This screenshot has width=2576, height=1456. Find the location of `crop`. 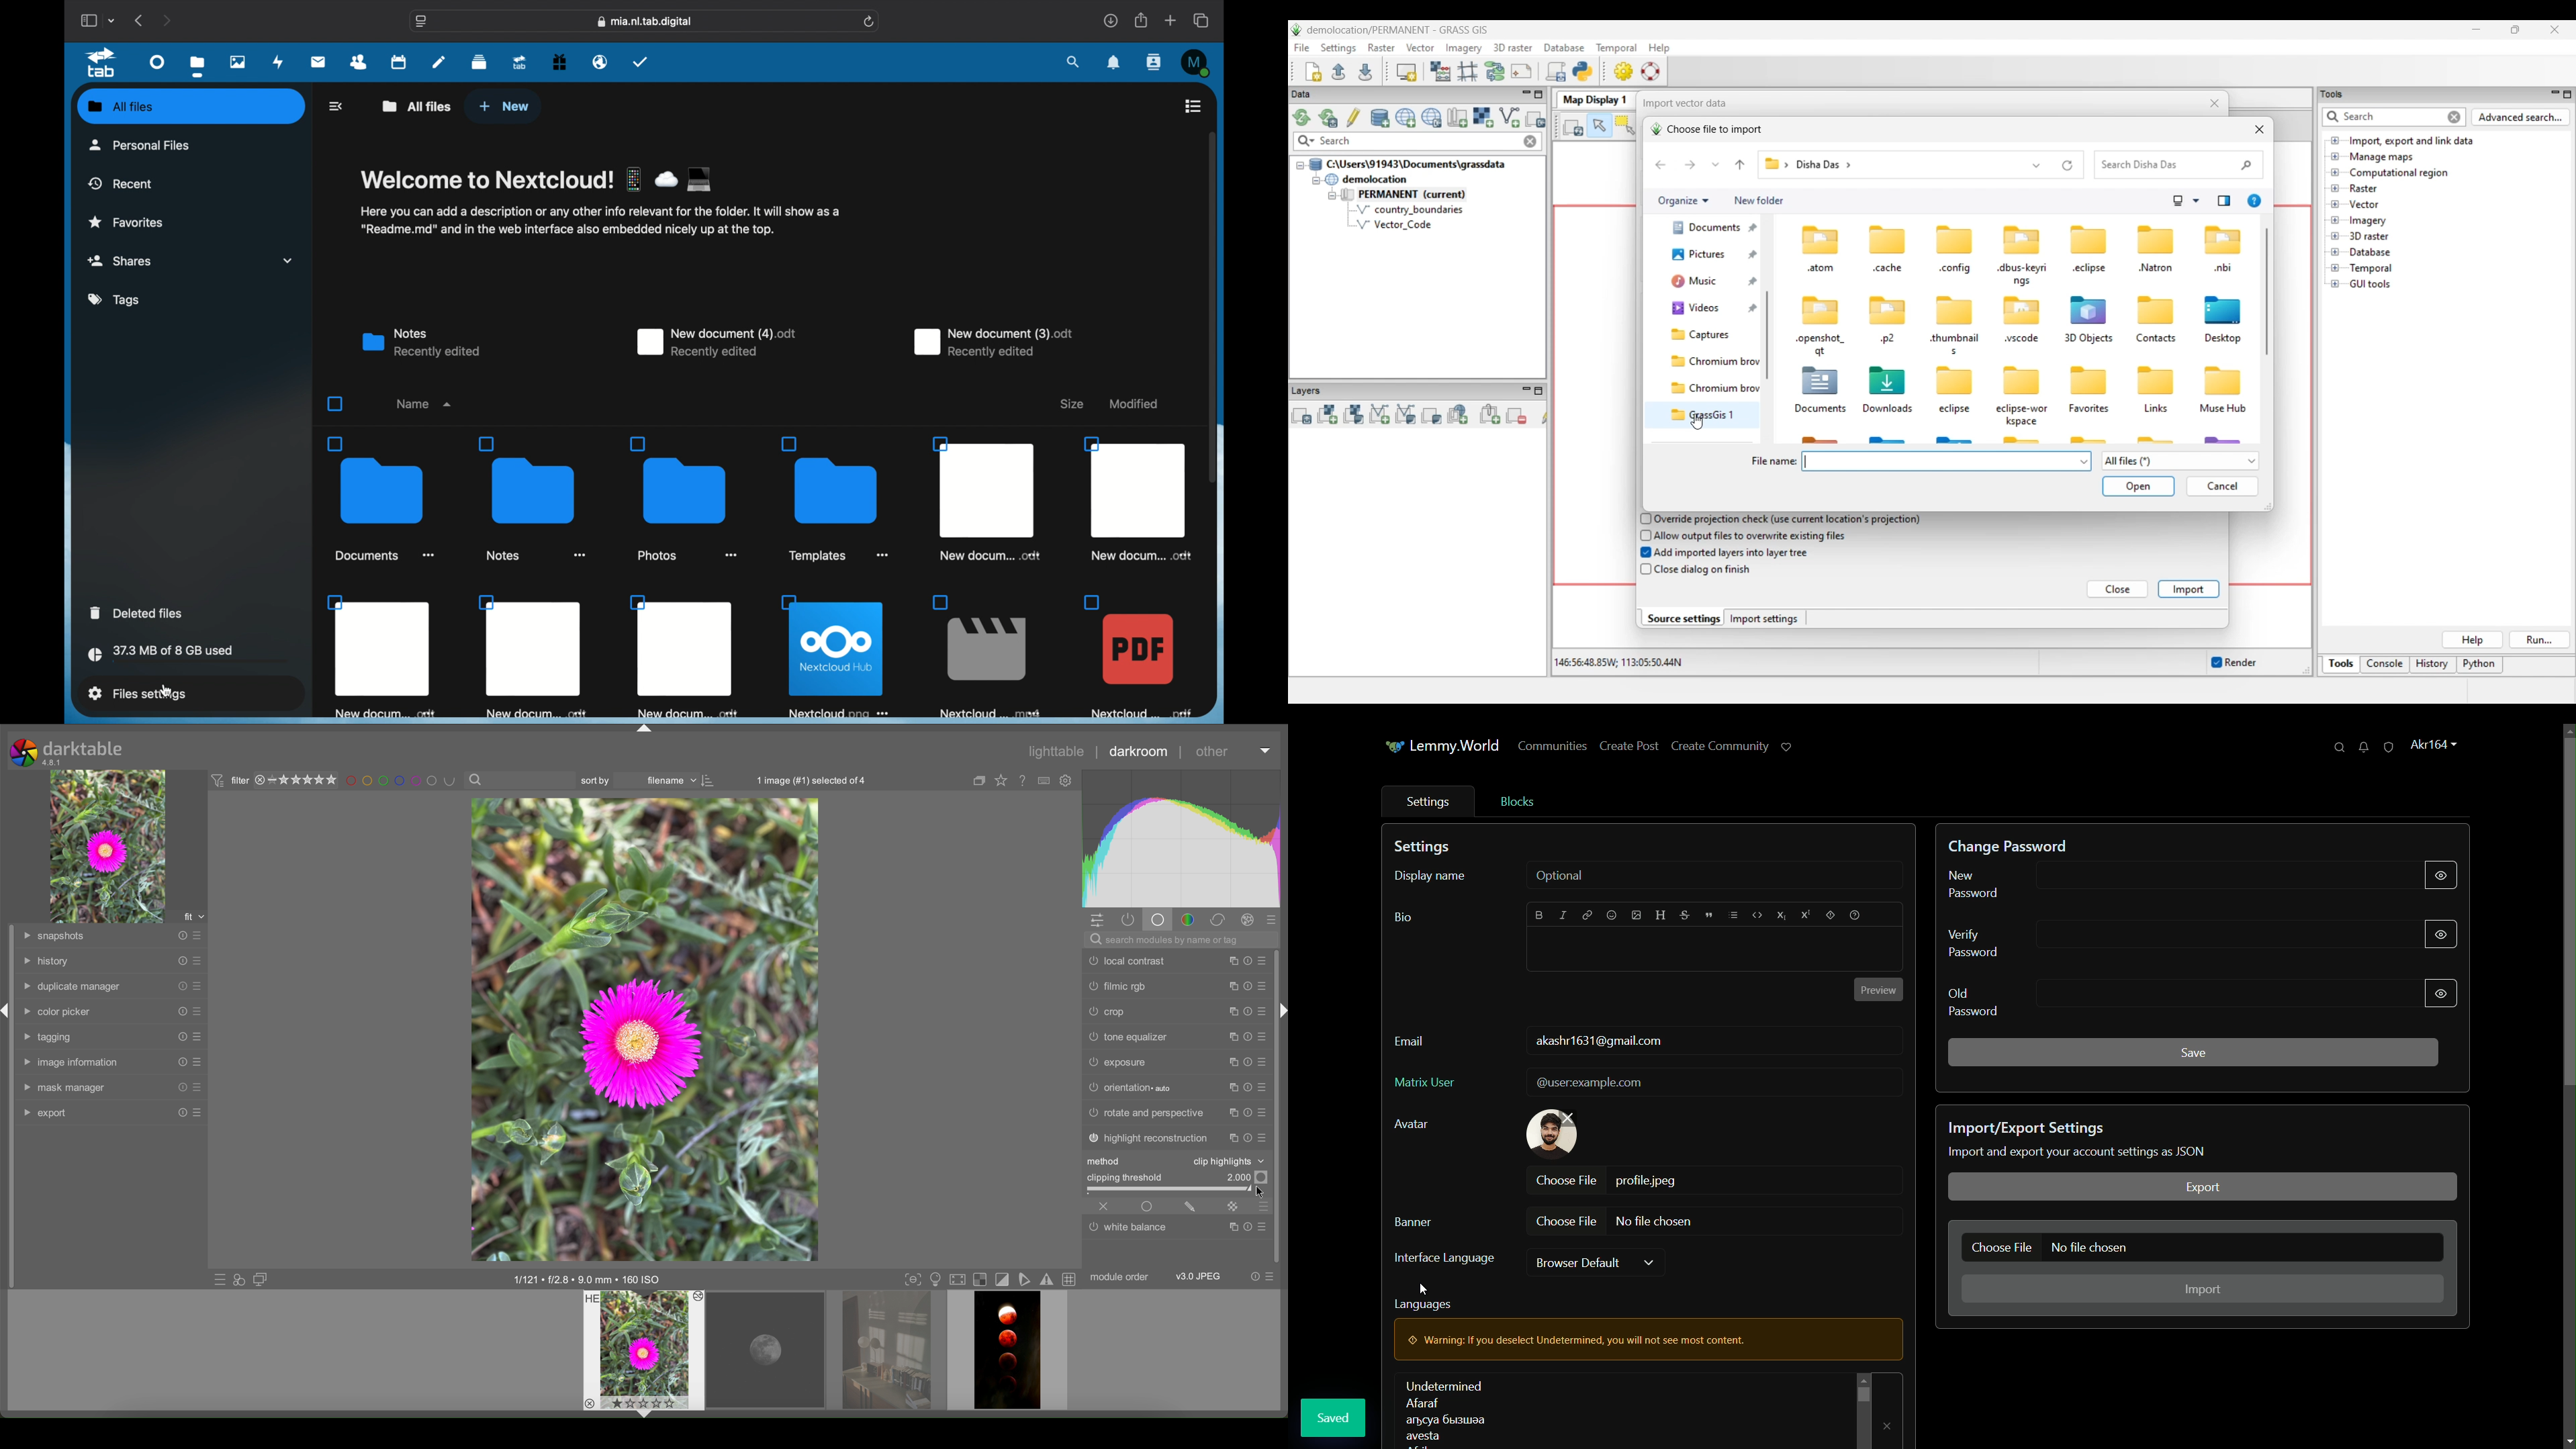

crop is located at coordinates (1109, 1011).